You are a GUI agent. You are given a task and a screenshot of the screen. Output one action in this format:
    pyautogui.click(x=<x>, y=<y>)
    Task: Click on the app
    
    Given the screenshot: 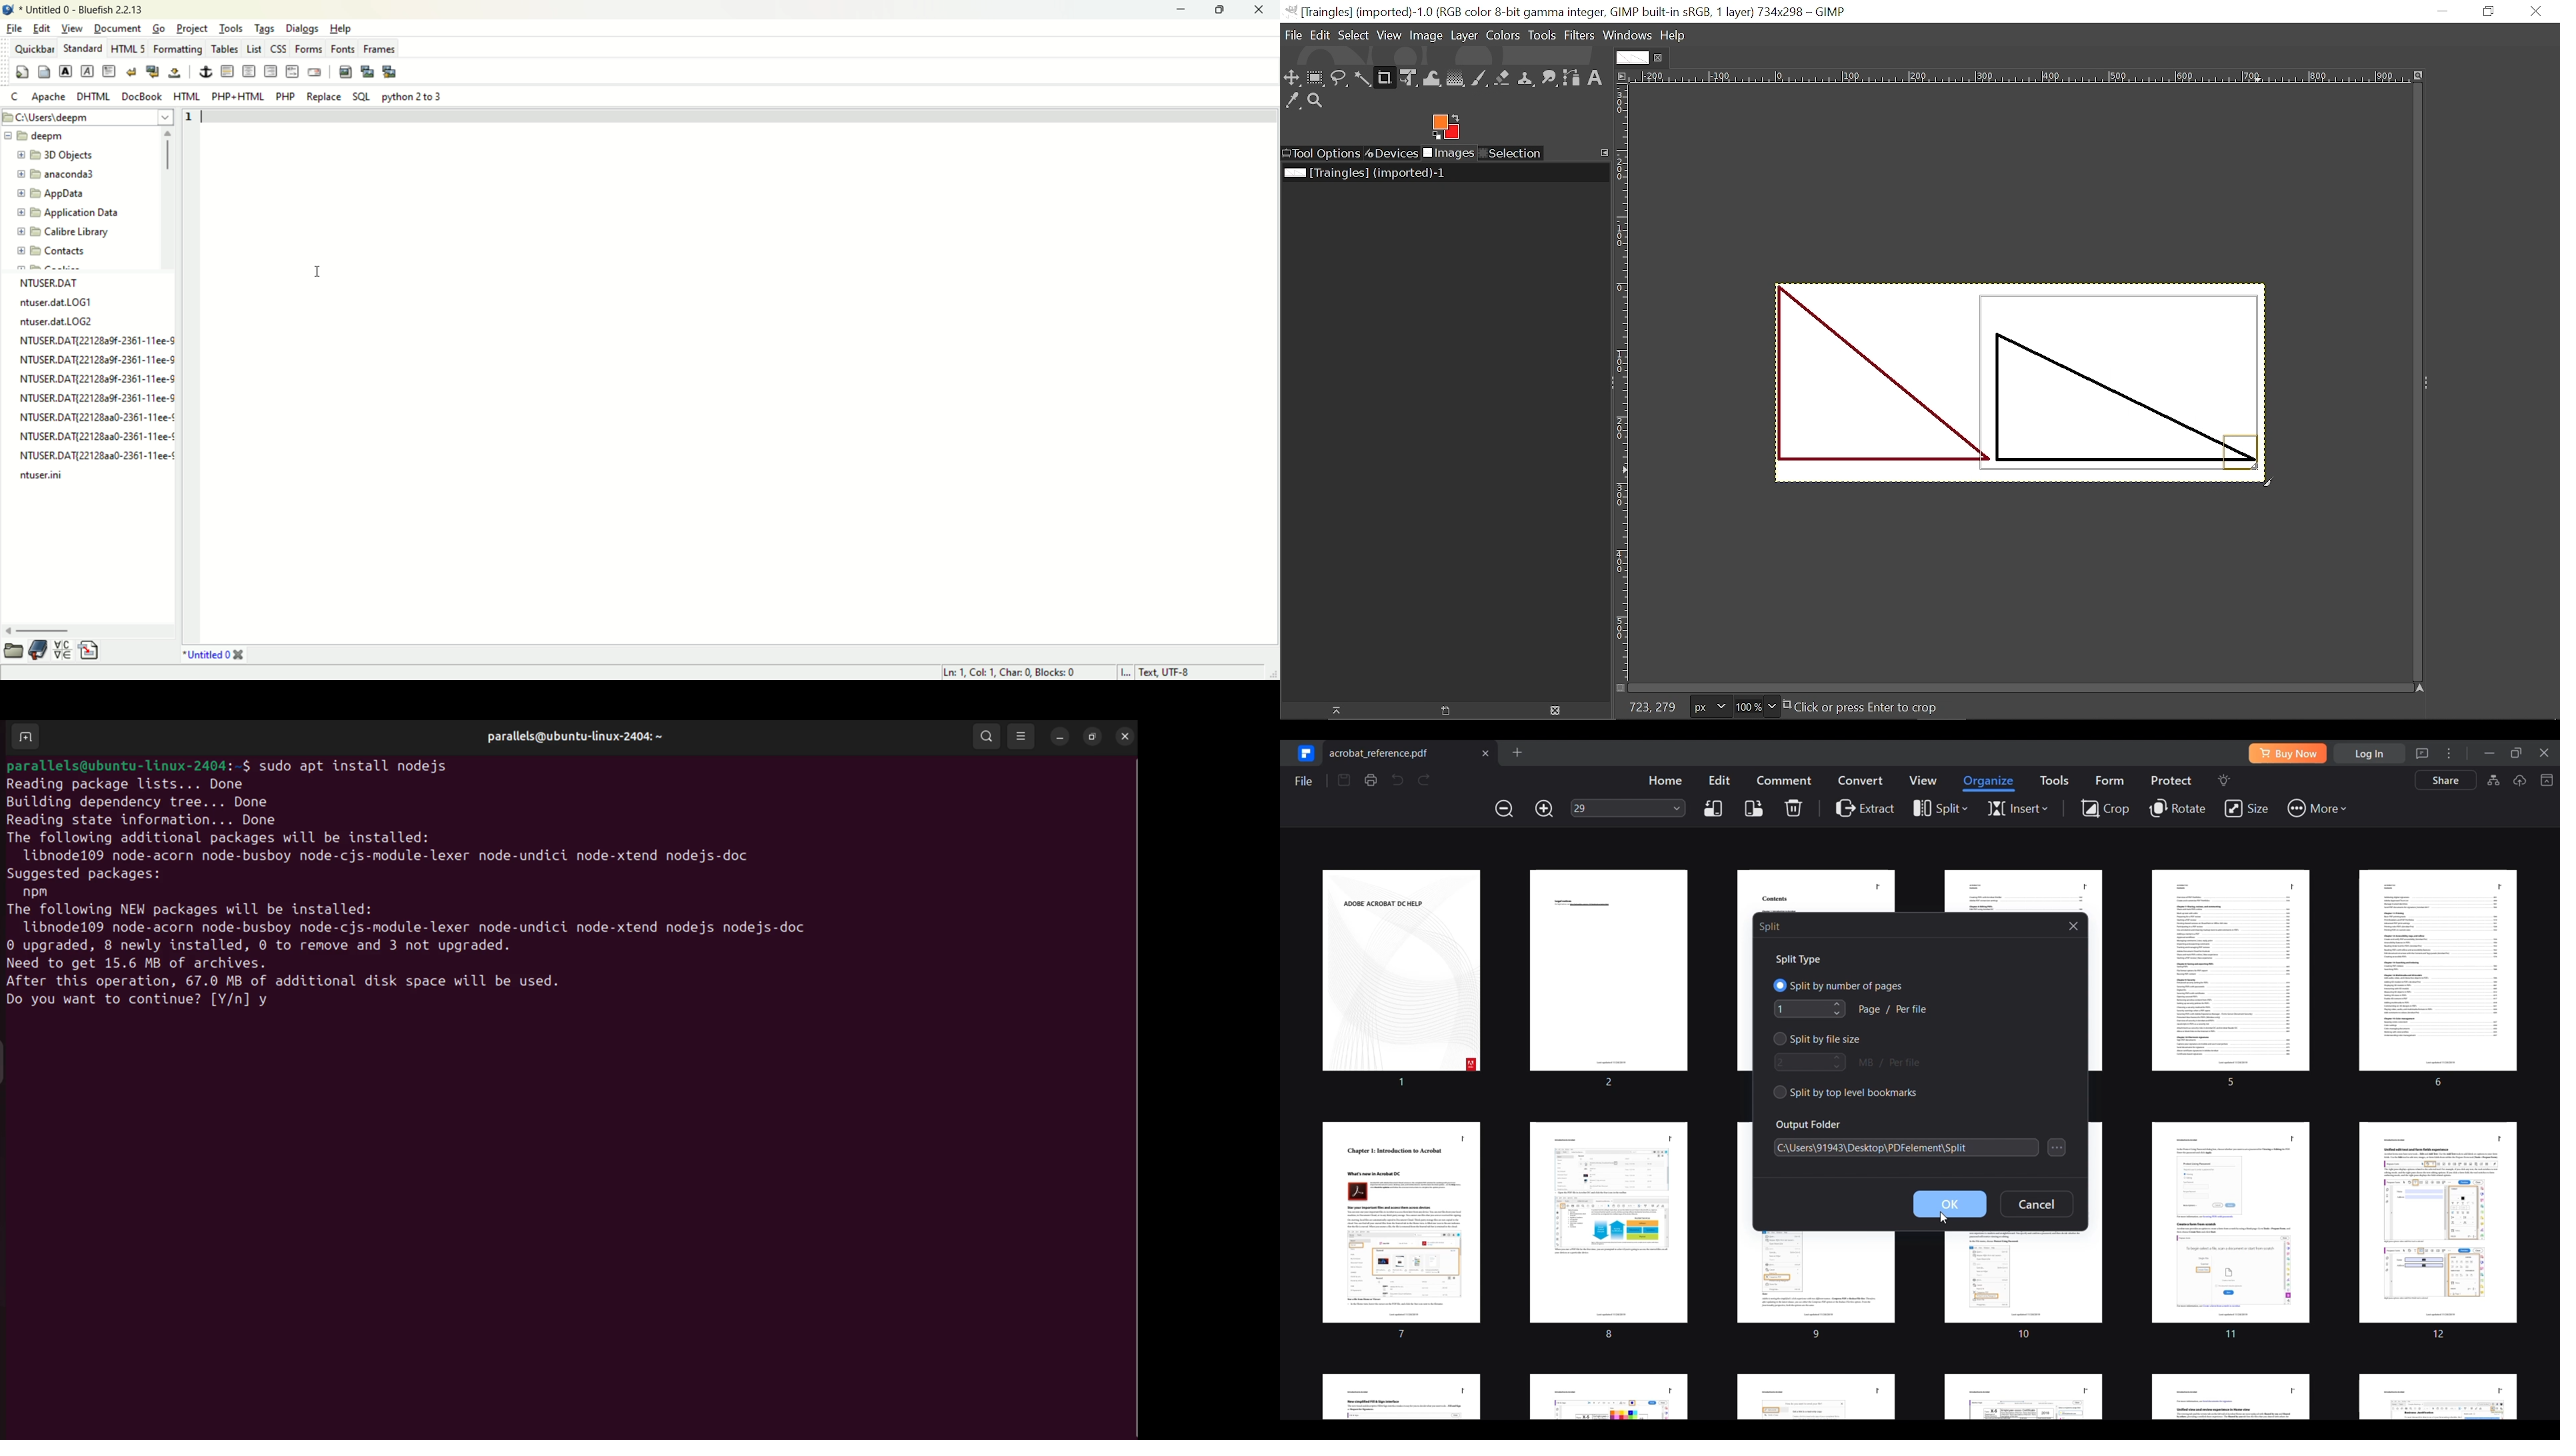 What is the action you would take?
    pyautogui.click(x=55, y=195)
    